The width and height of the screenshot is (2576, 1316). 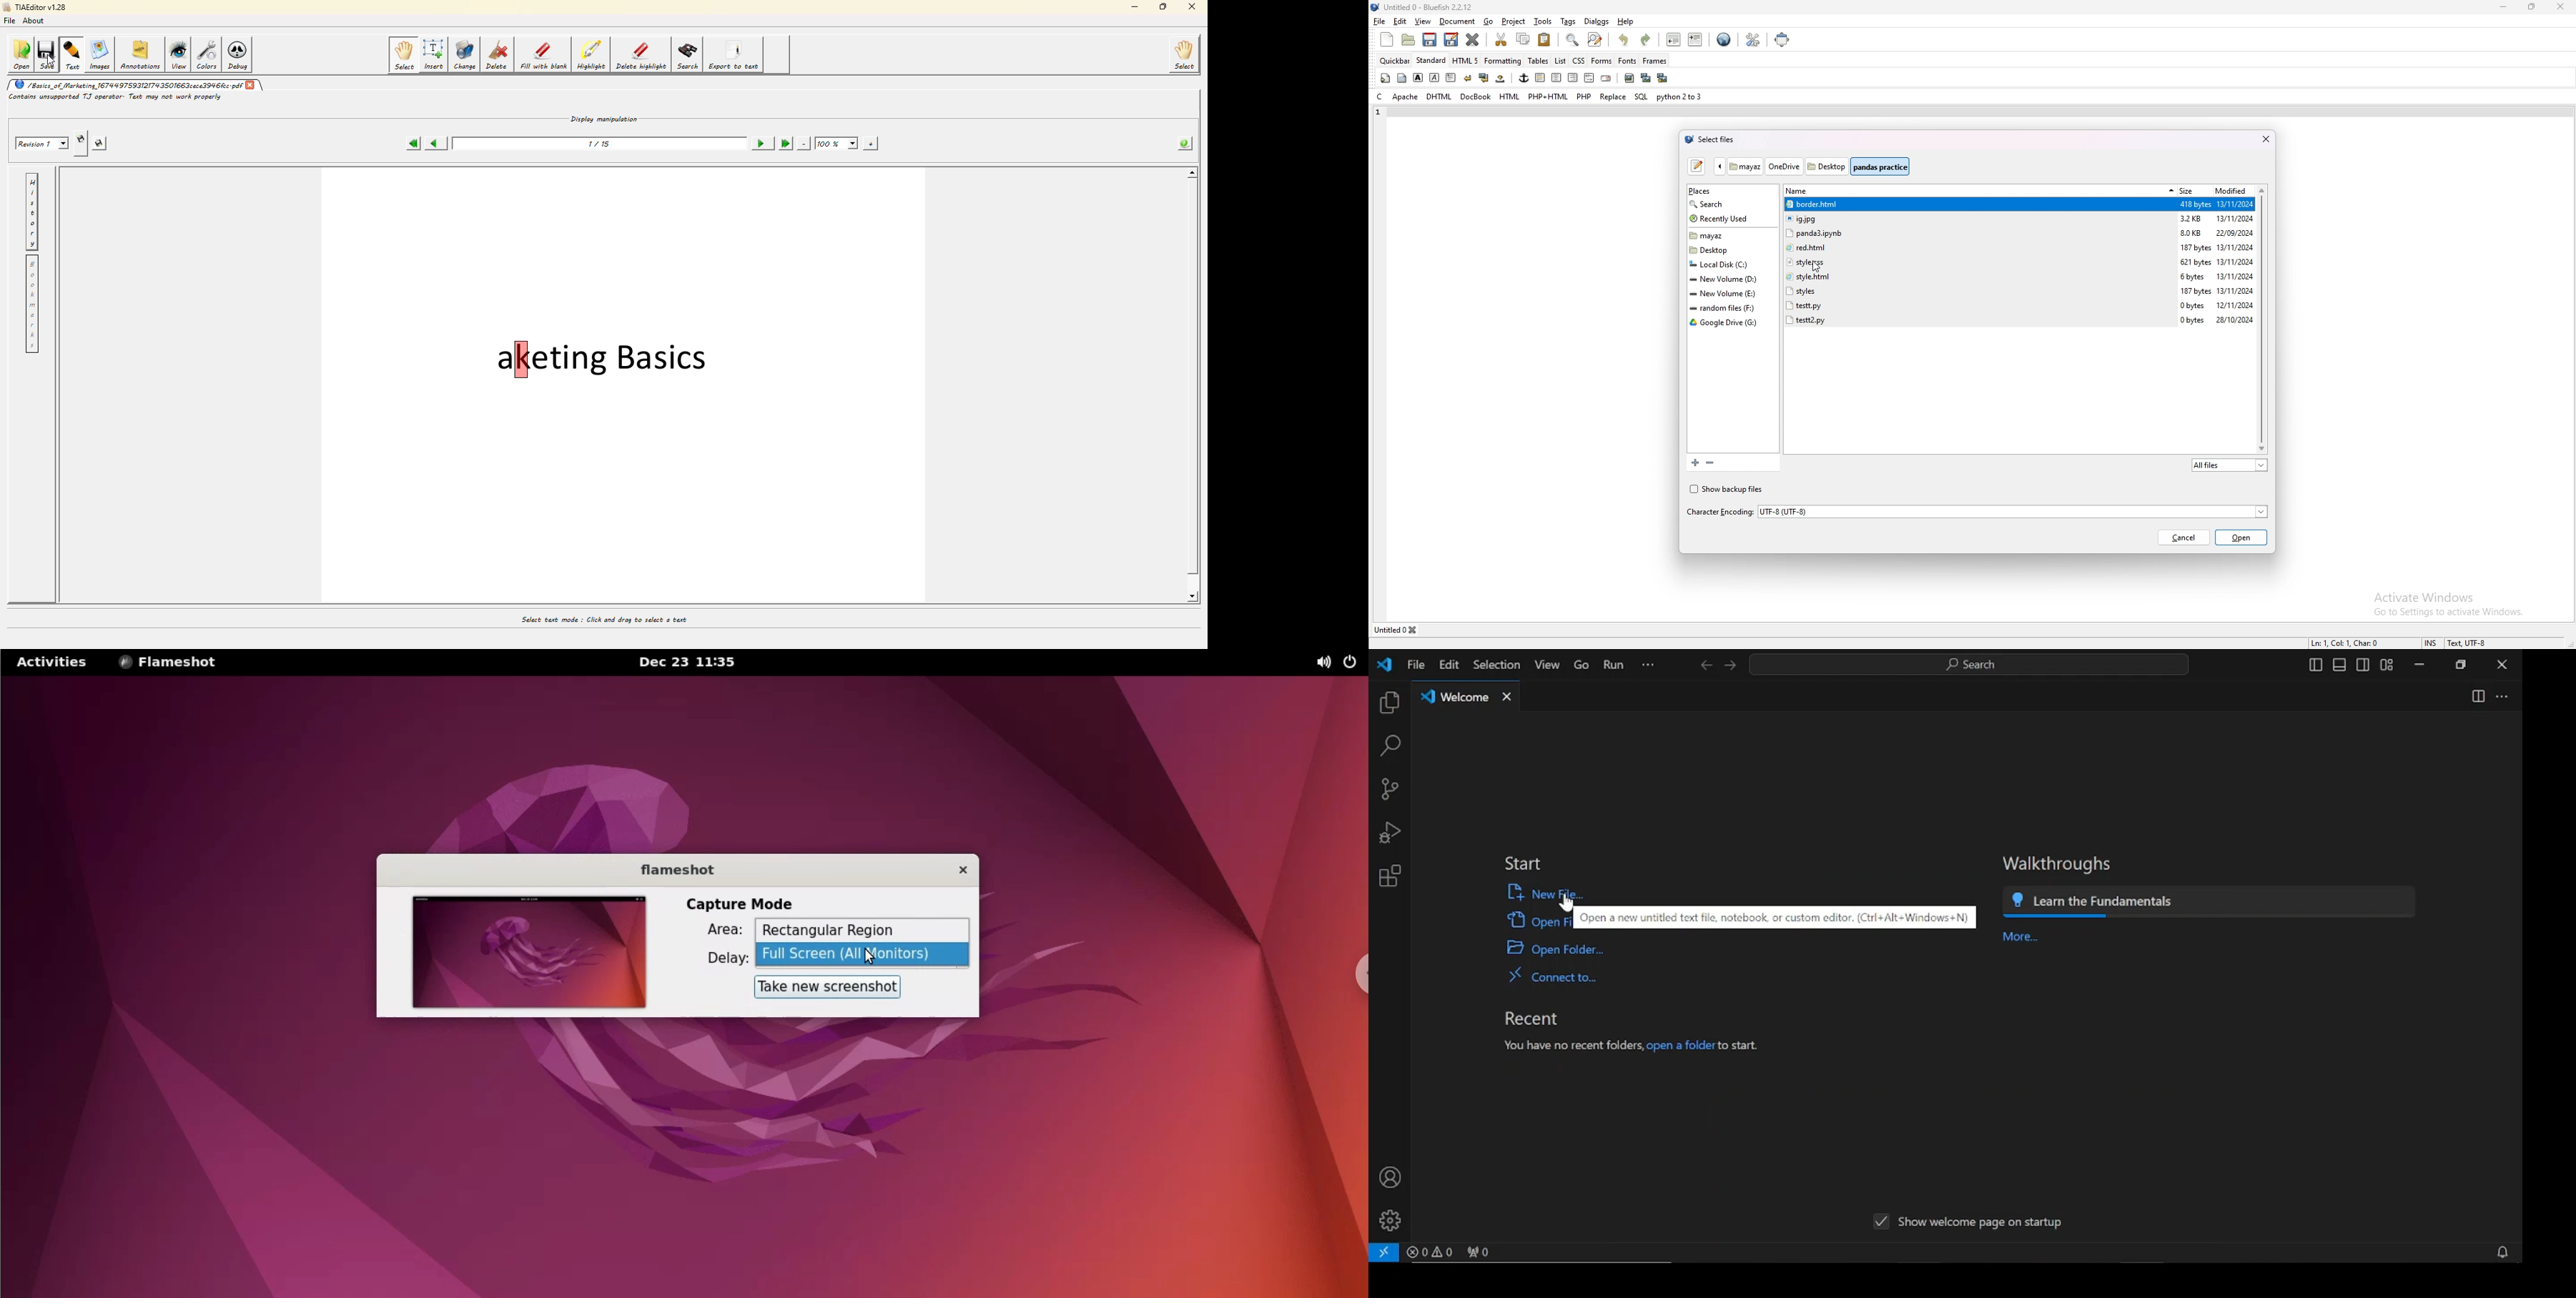 I want to click on show backup files checkbox, so click(x=1730, y=489).